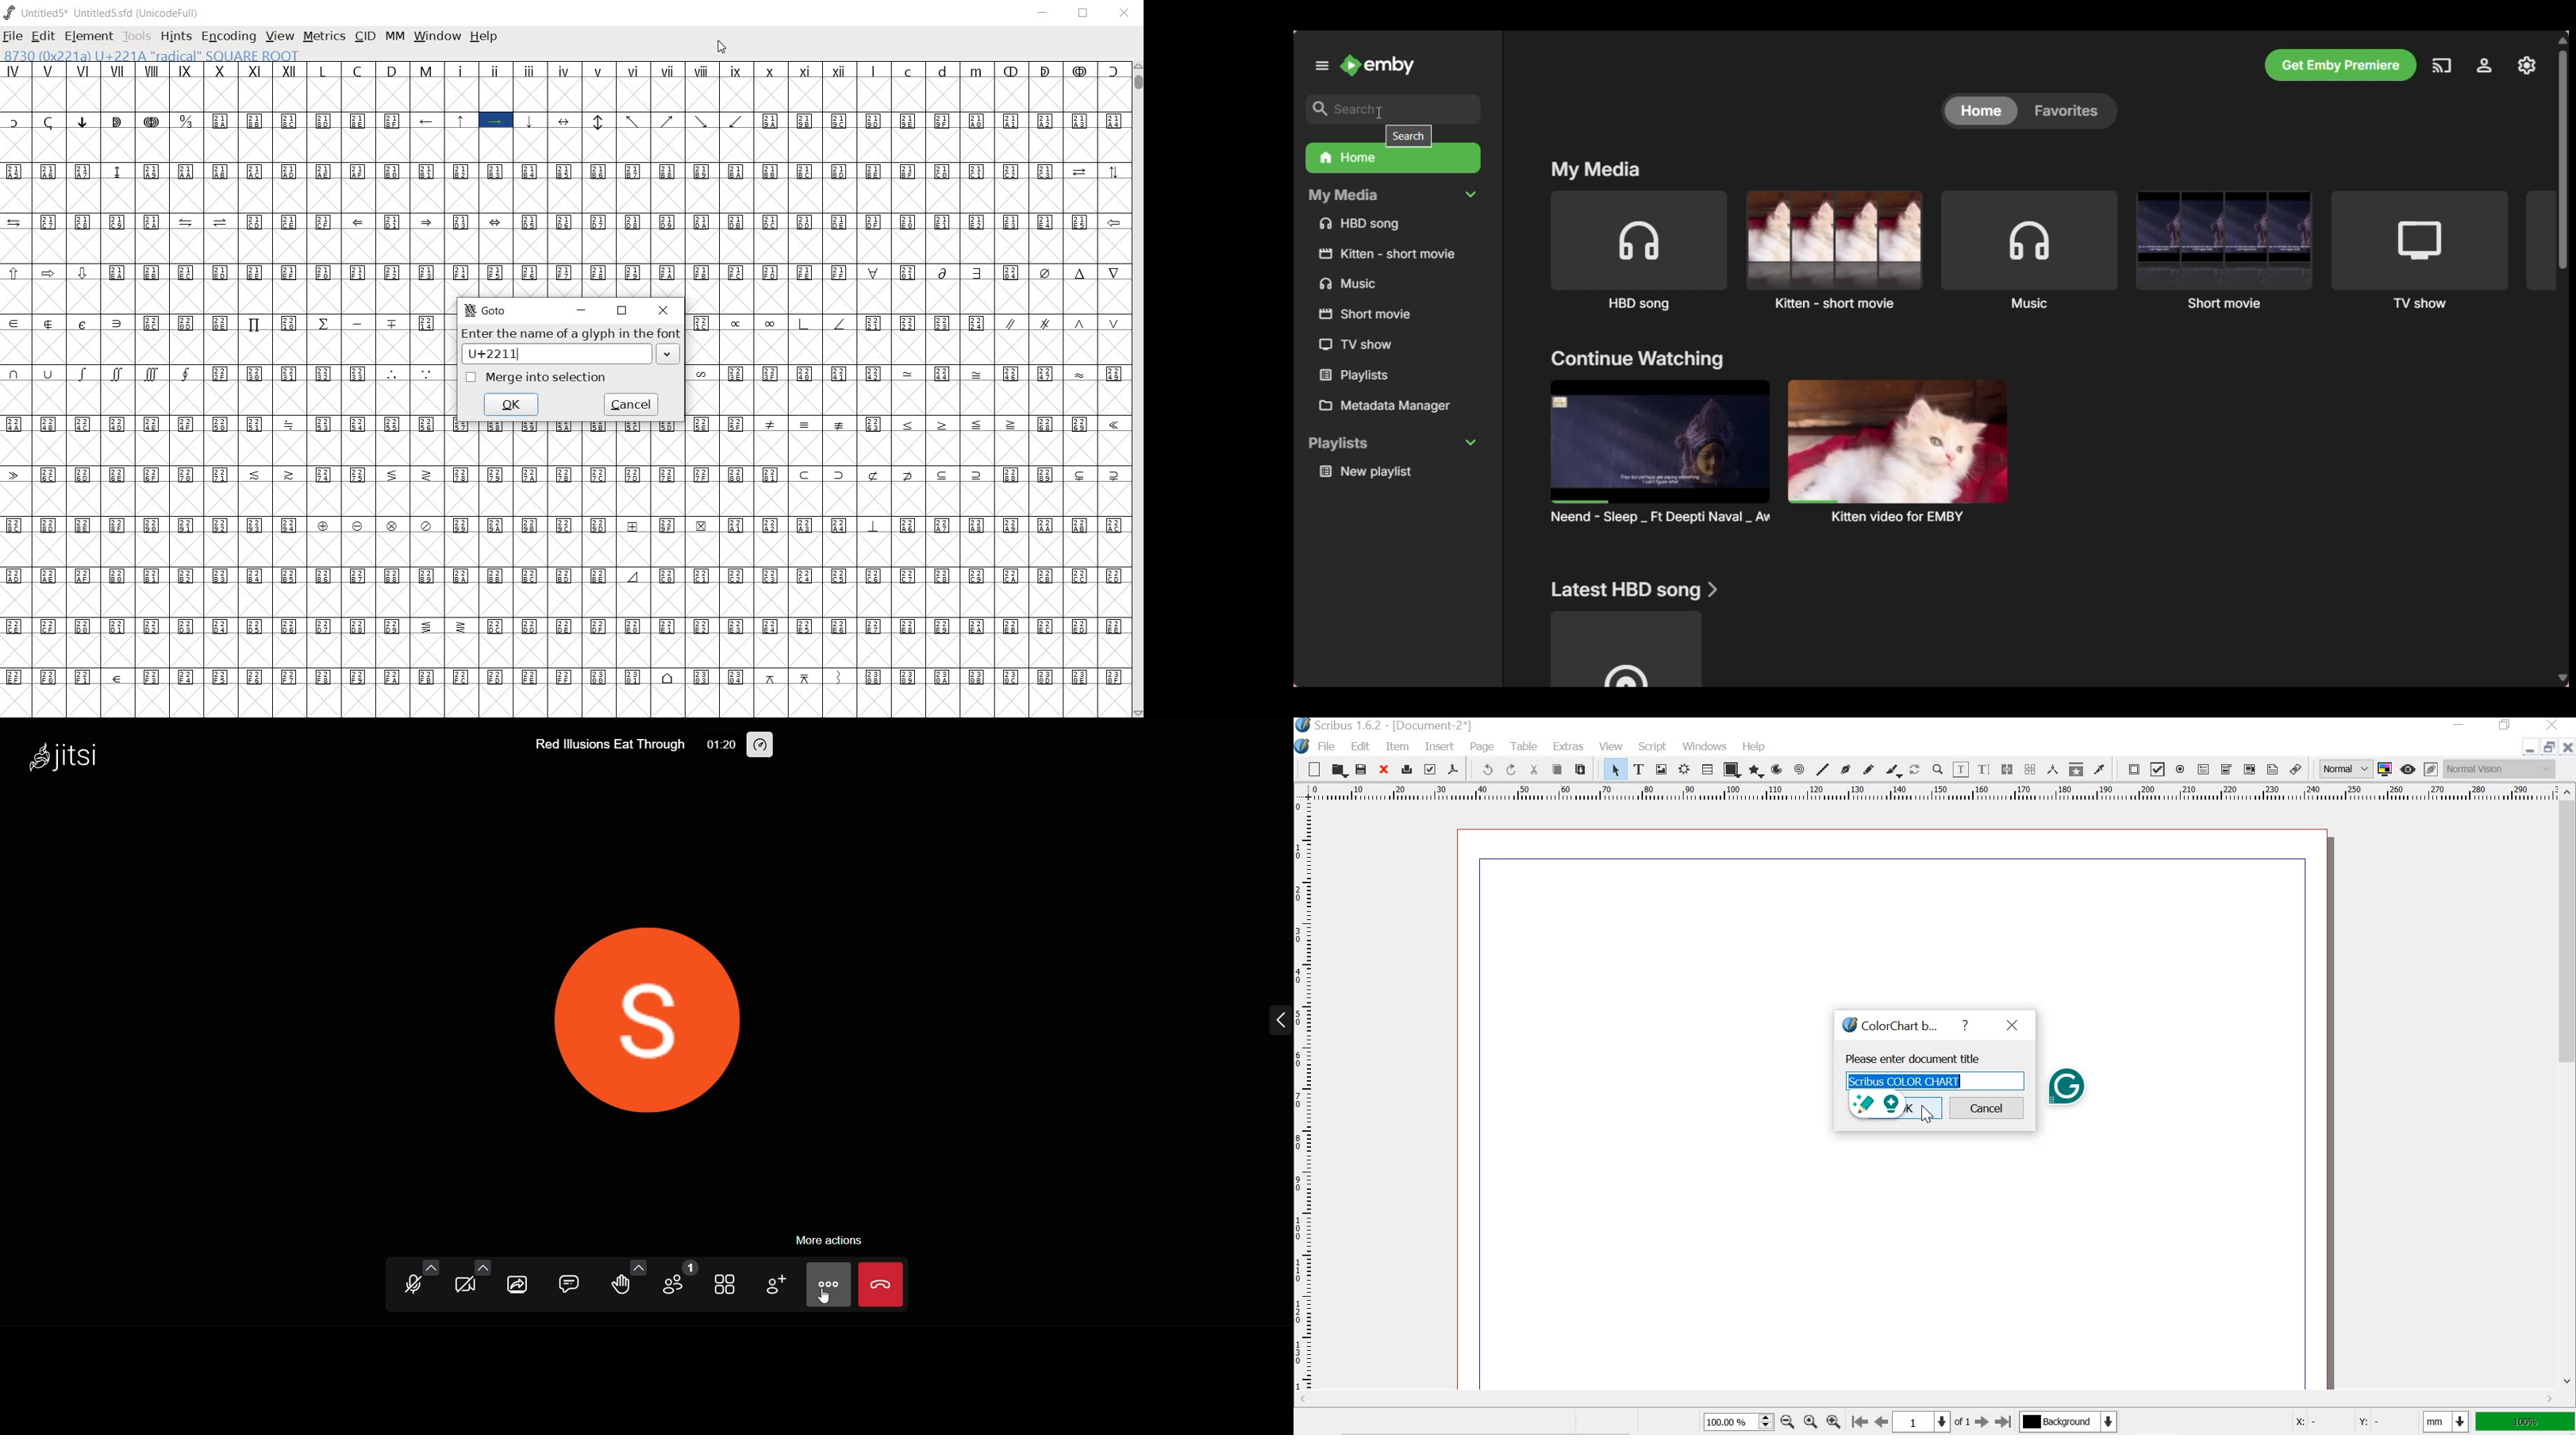  What do you see at coordinates (42, 37) in the screenshot?
I see `EDIT` at bounding box center [42, 37].